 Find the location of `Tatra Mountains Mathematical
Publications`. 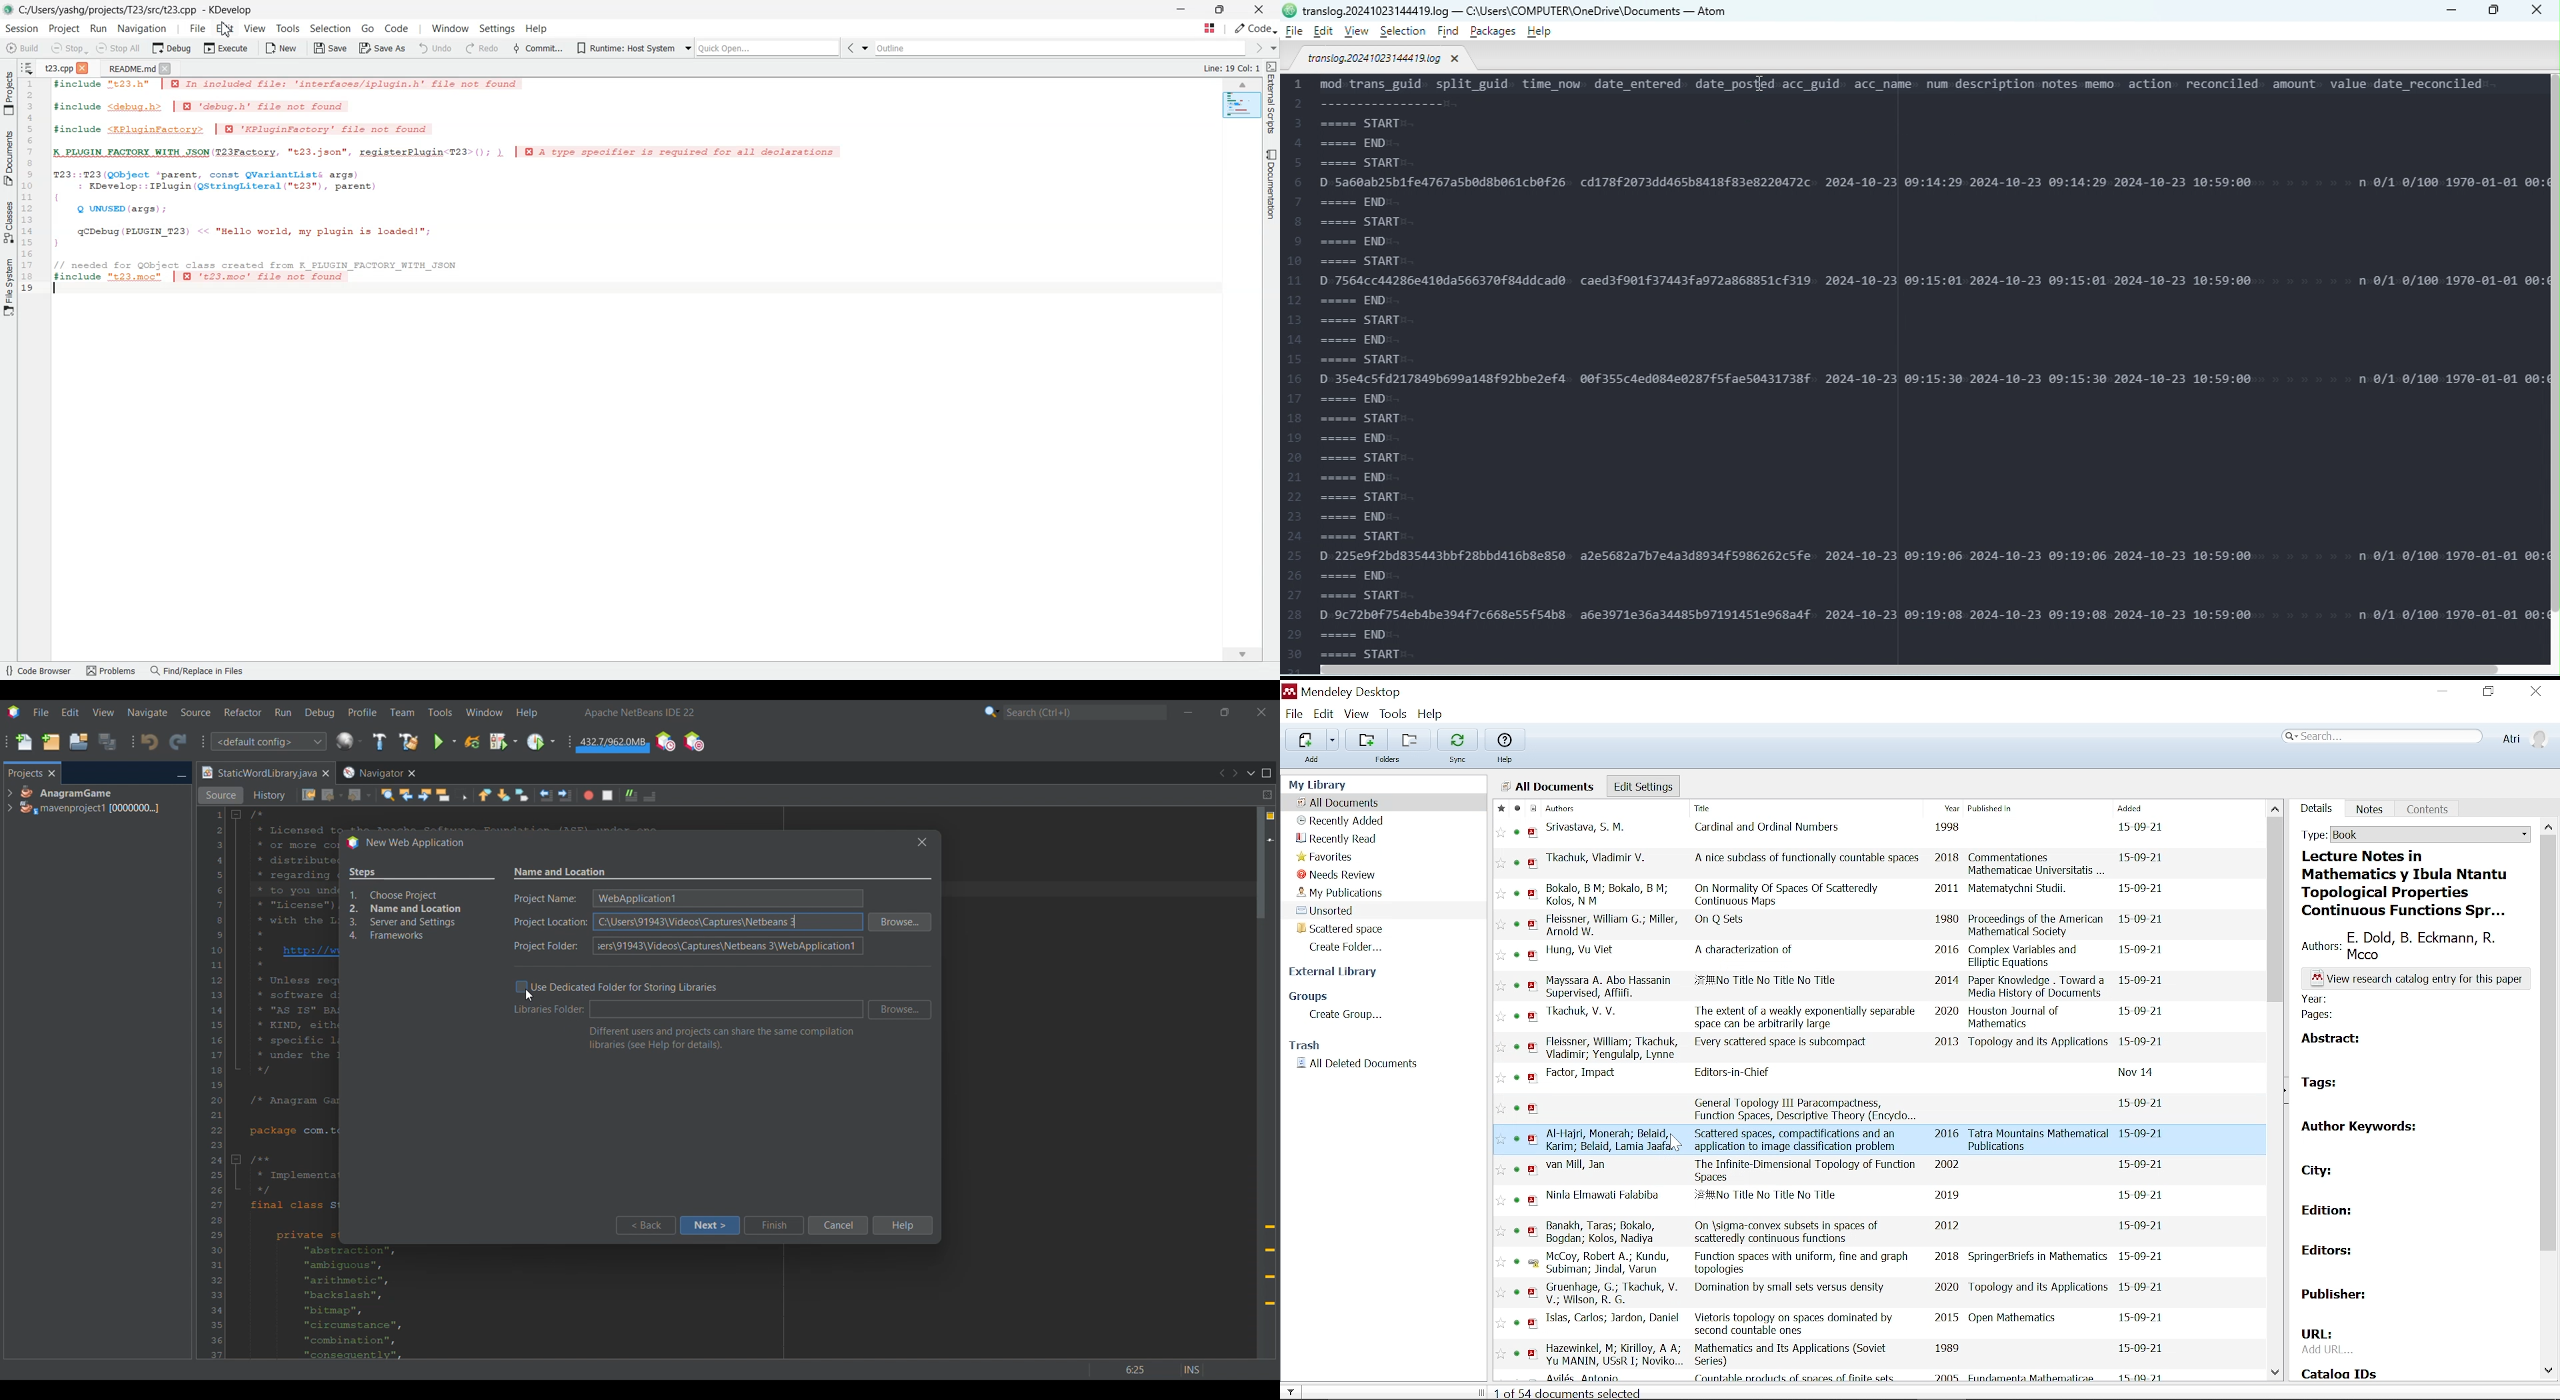

Tatra Mountains Mathematical
Publications is located at coordinates (2040, 1140).